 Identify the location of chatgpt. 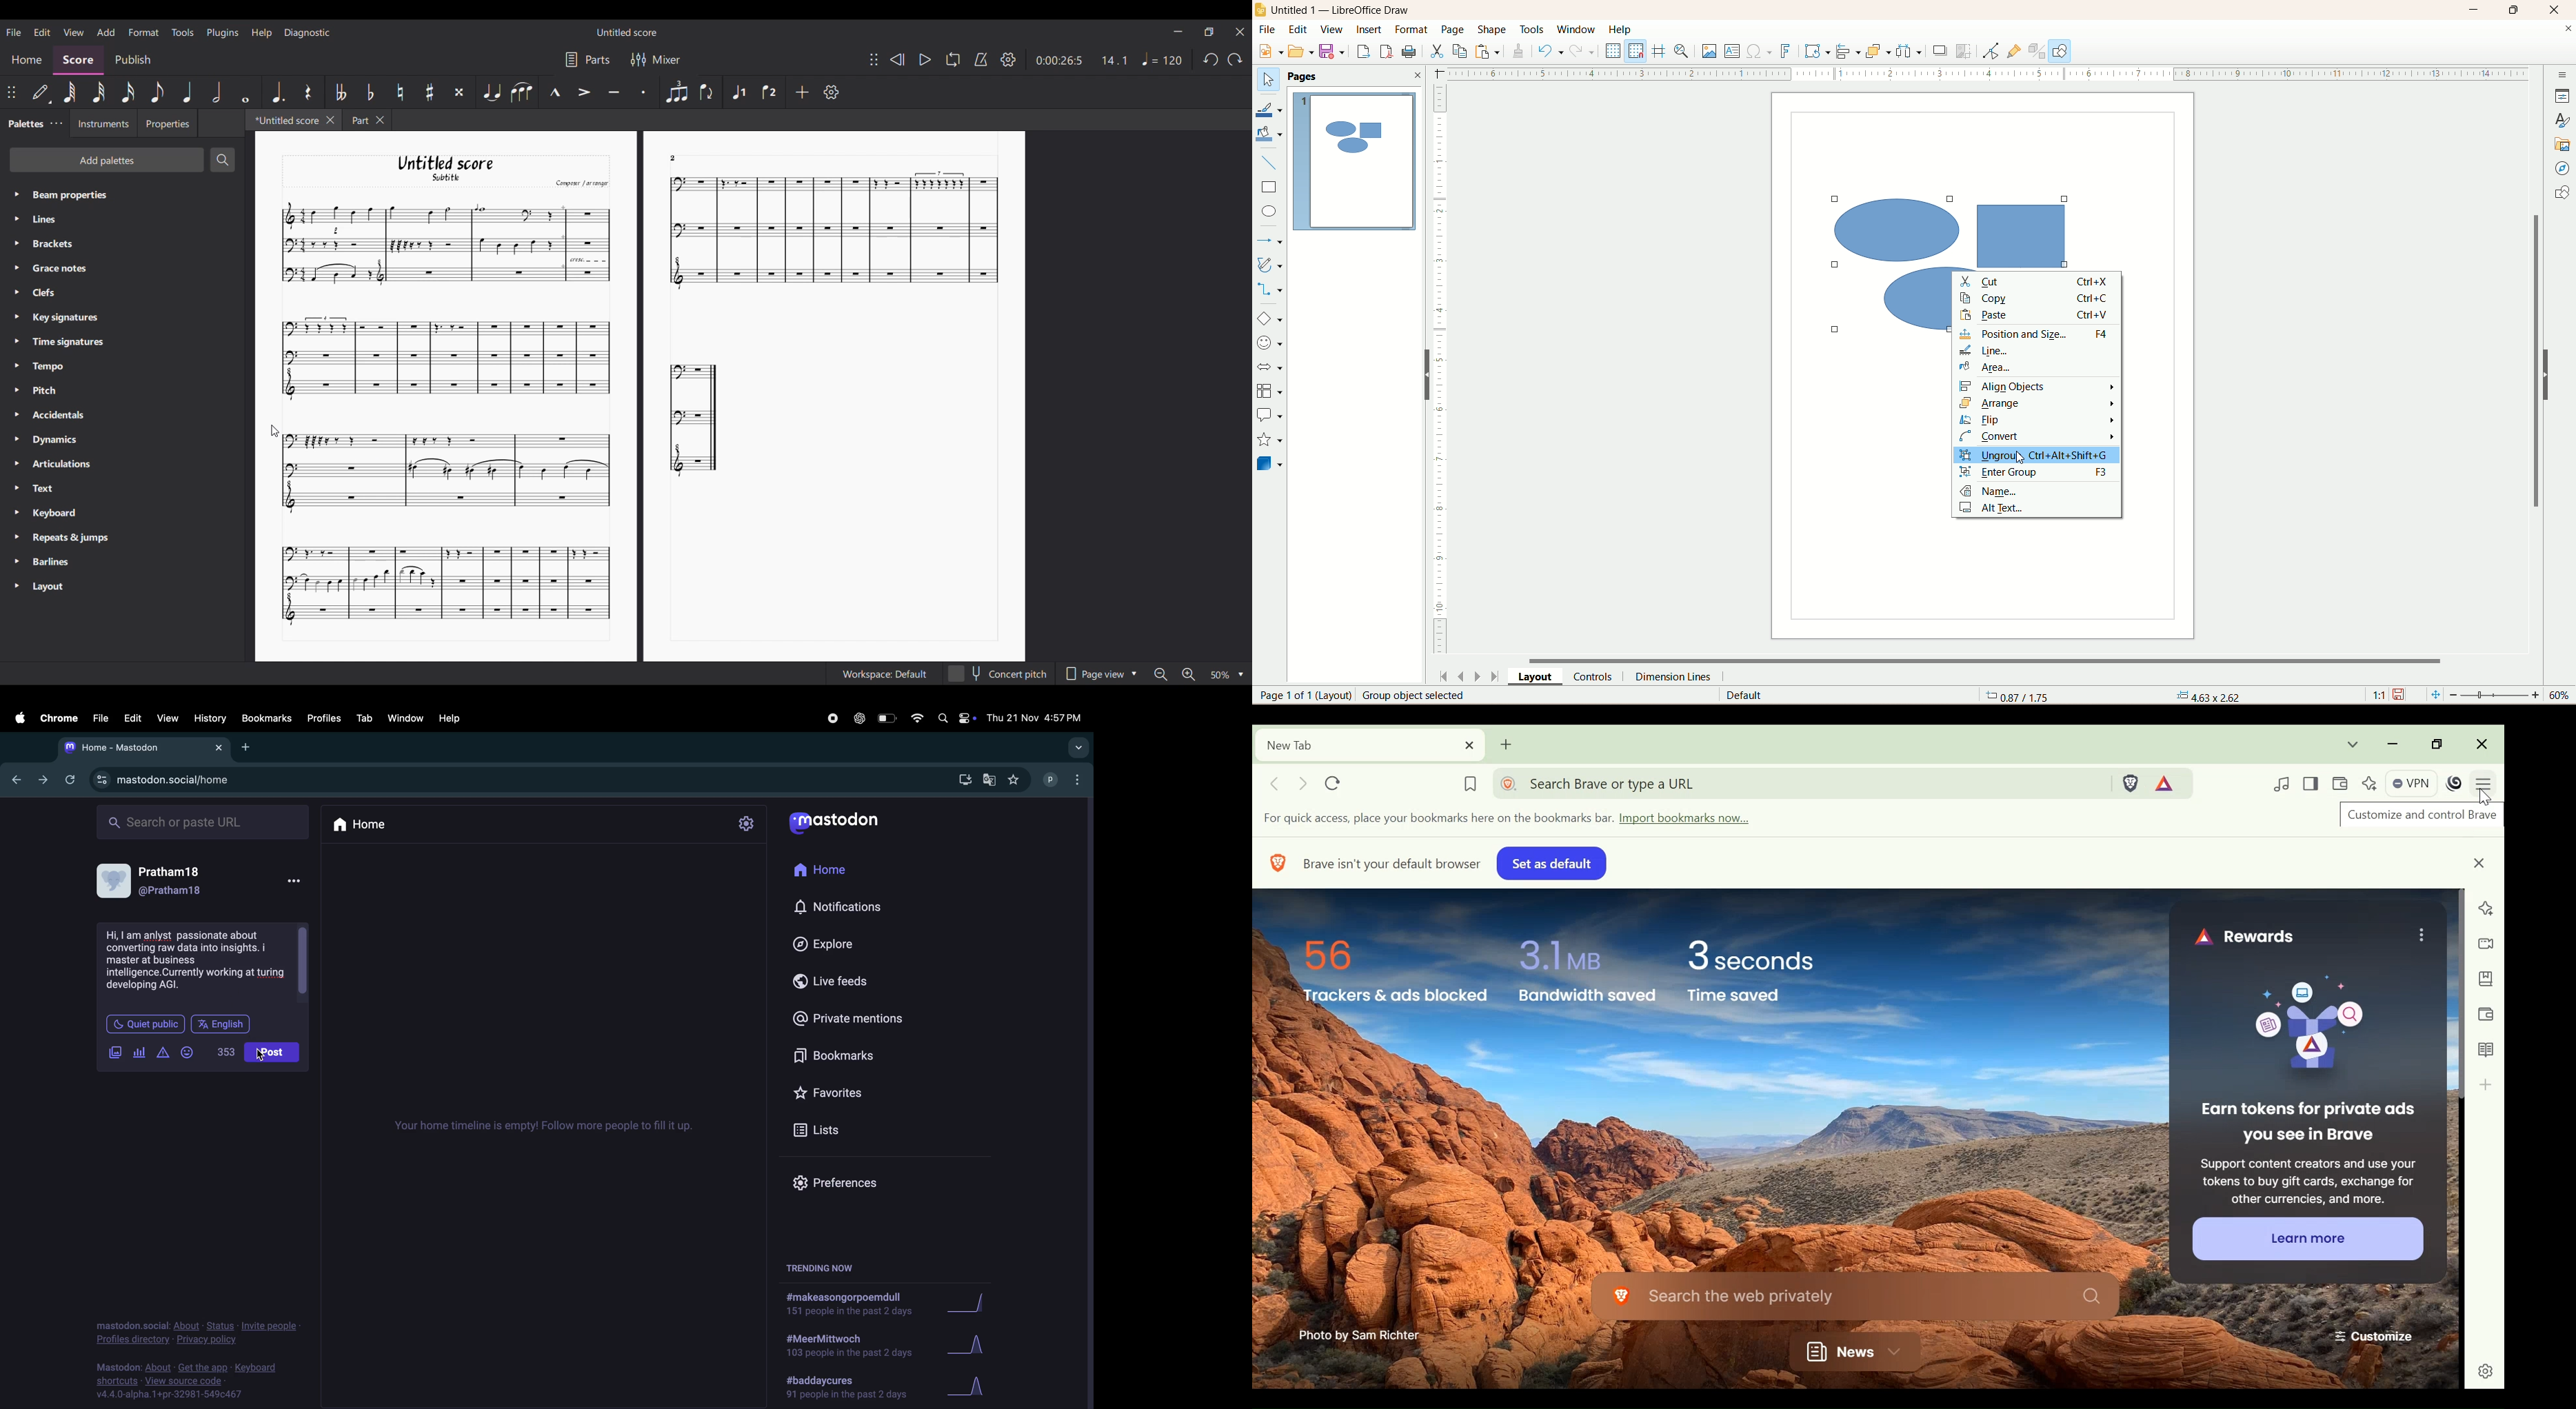
(858, 718).